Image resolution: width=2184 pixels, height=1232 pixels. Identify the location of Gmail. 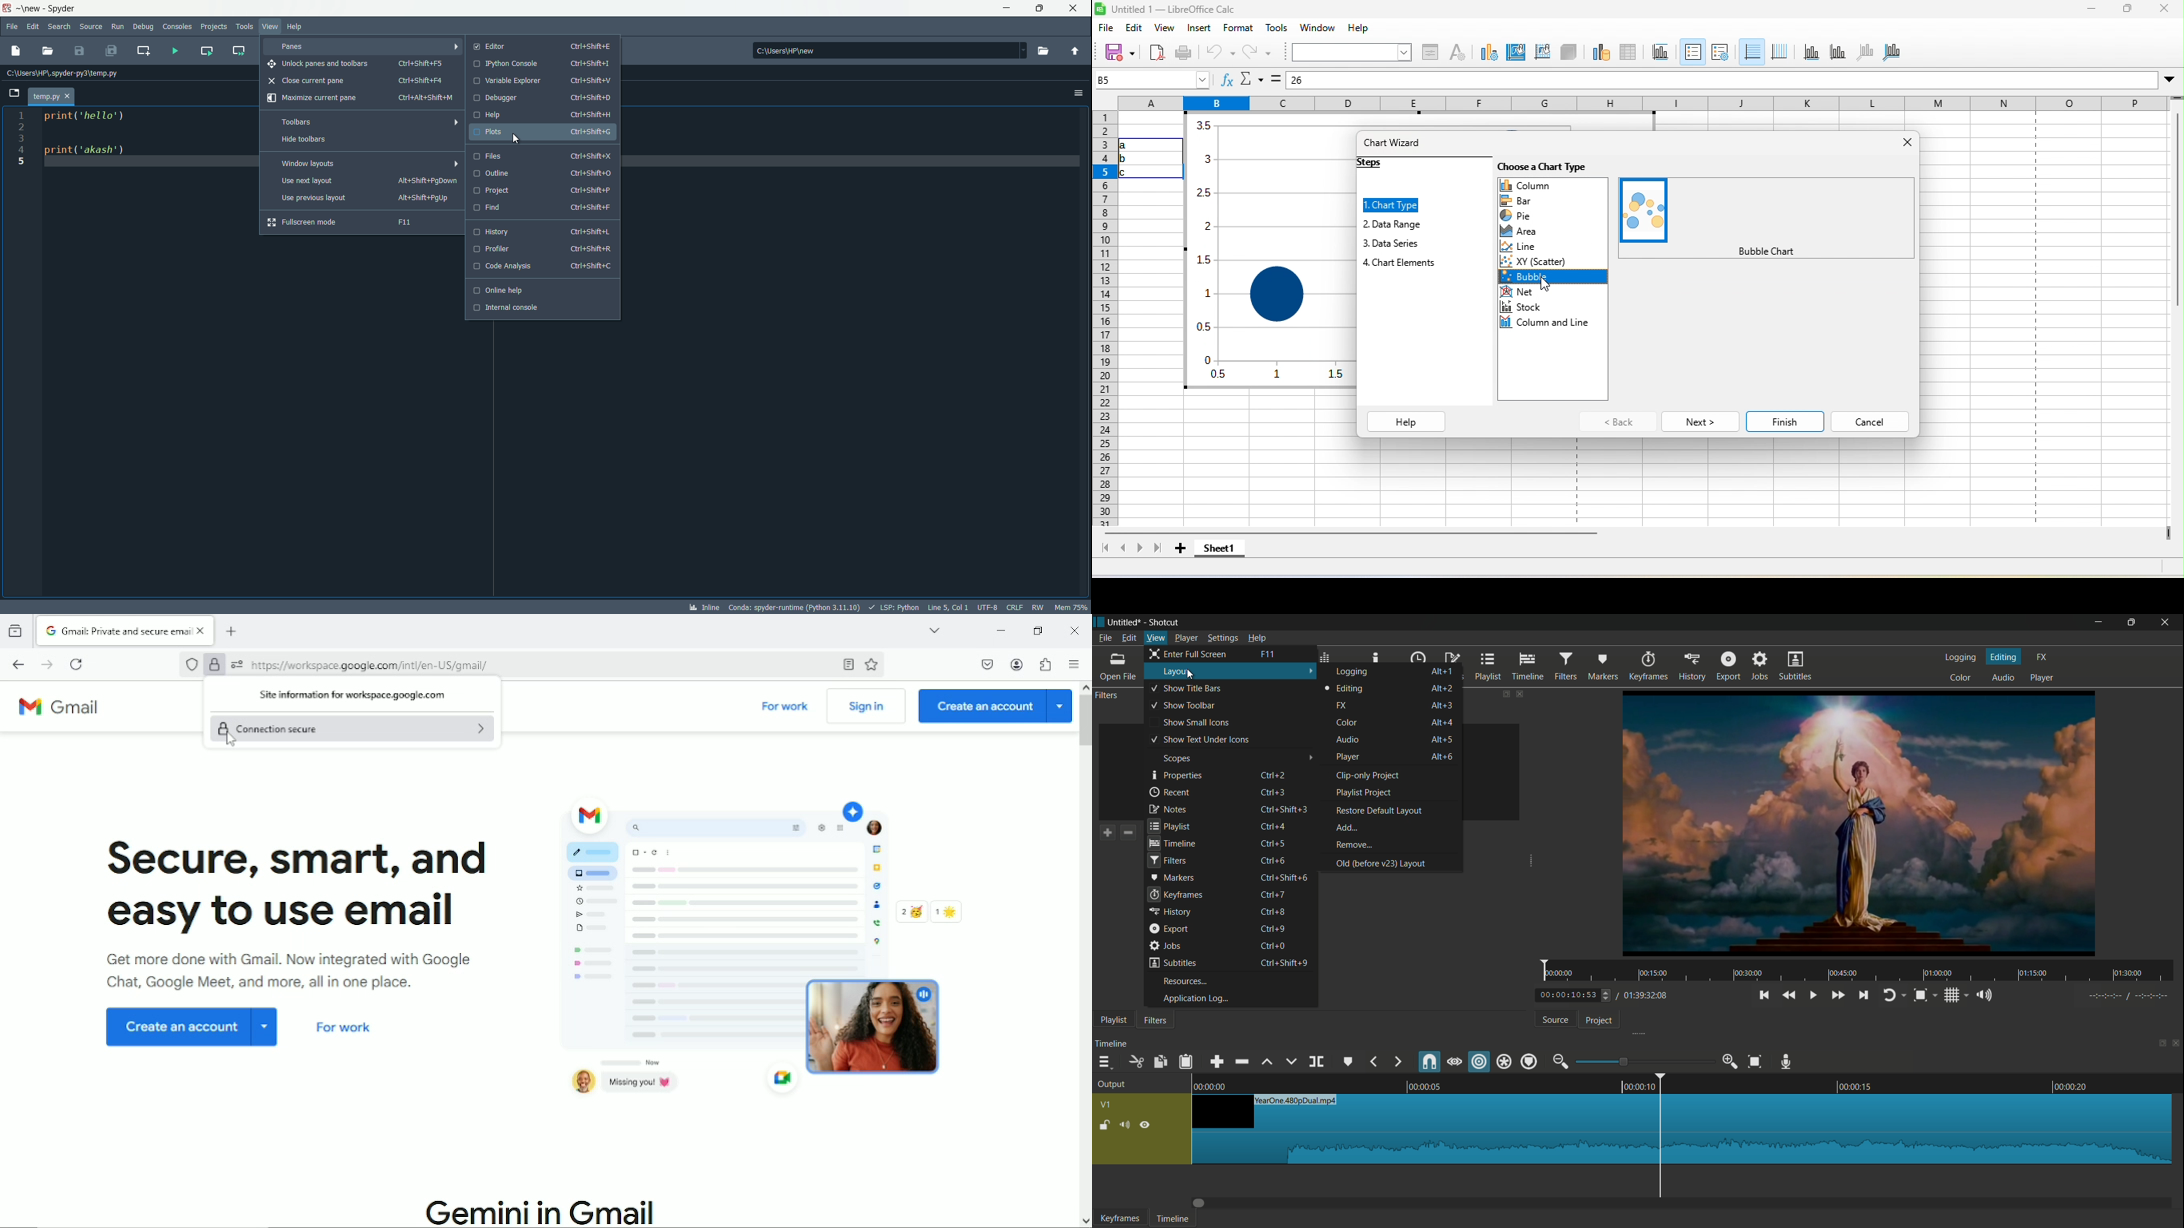
(61, 706).